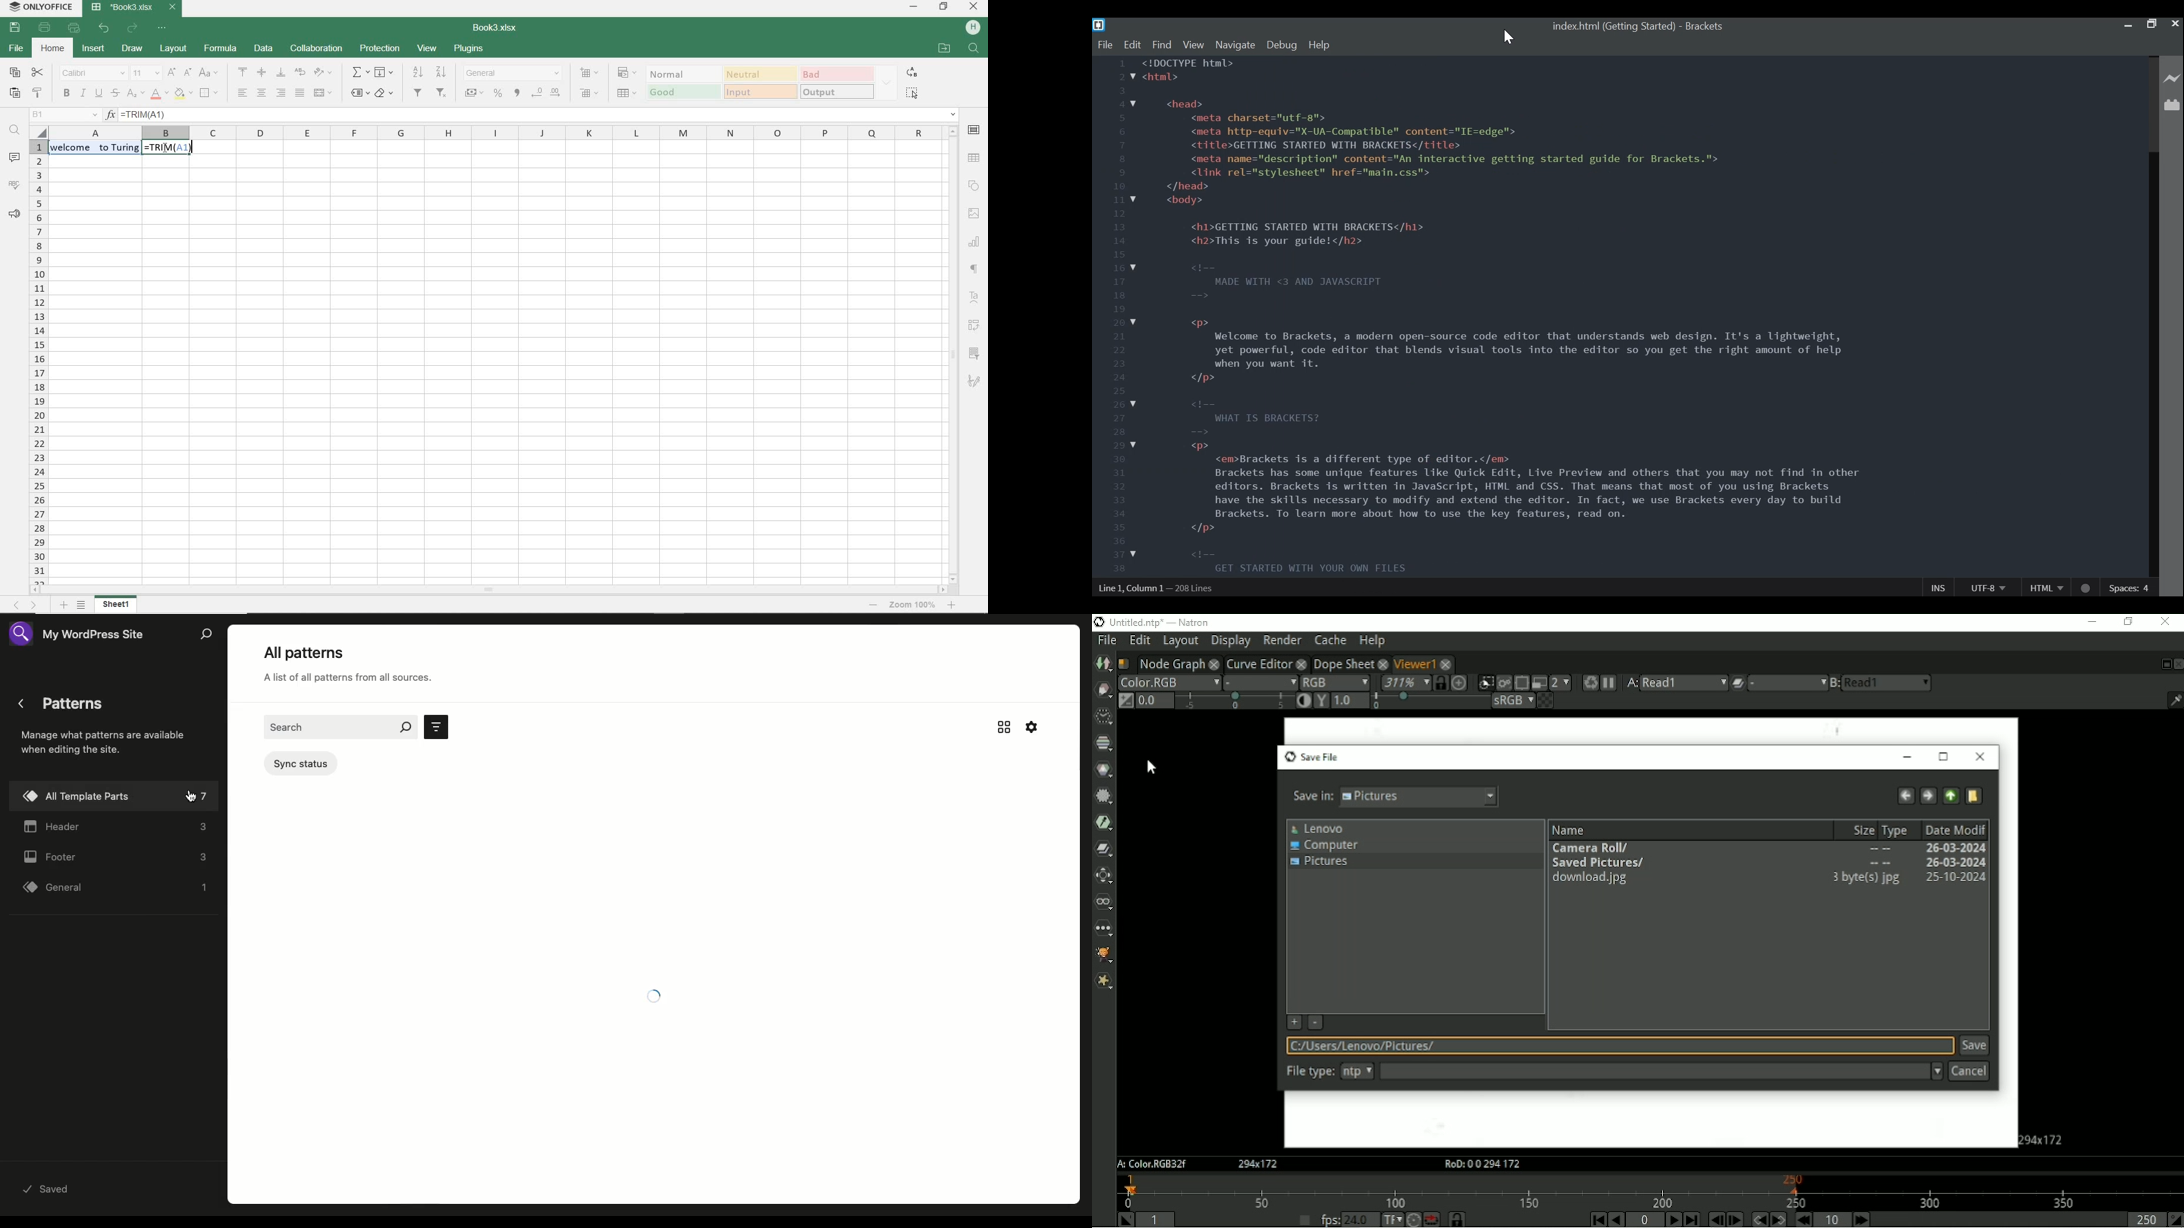 The image size is (2184, 1232). I want to click on quick print, so click(75, 28).